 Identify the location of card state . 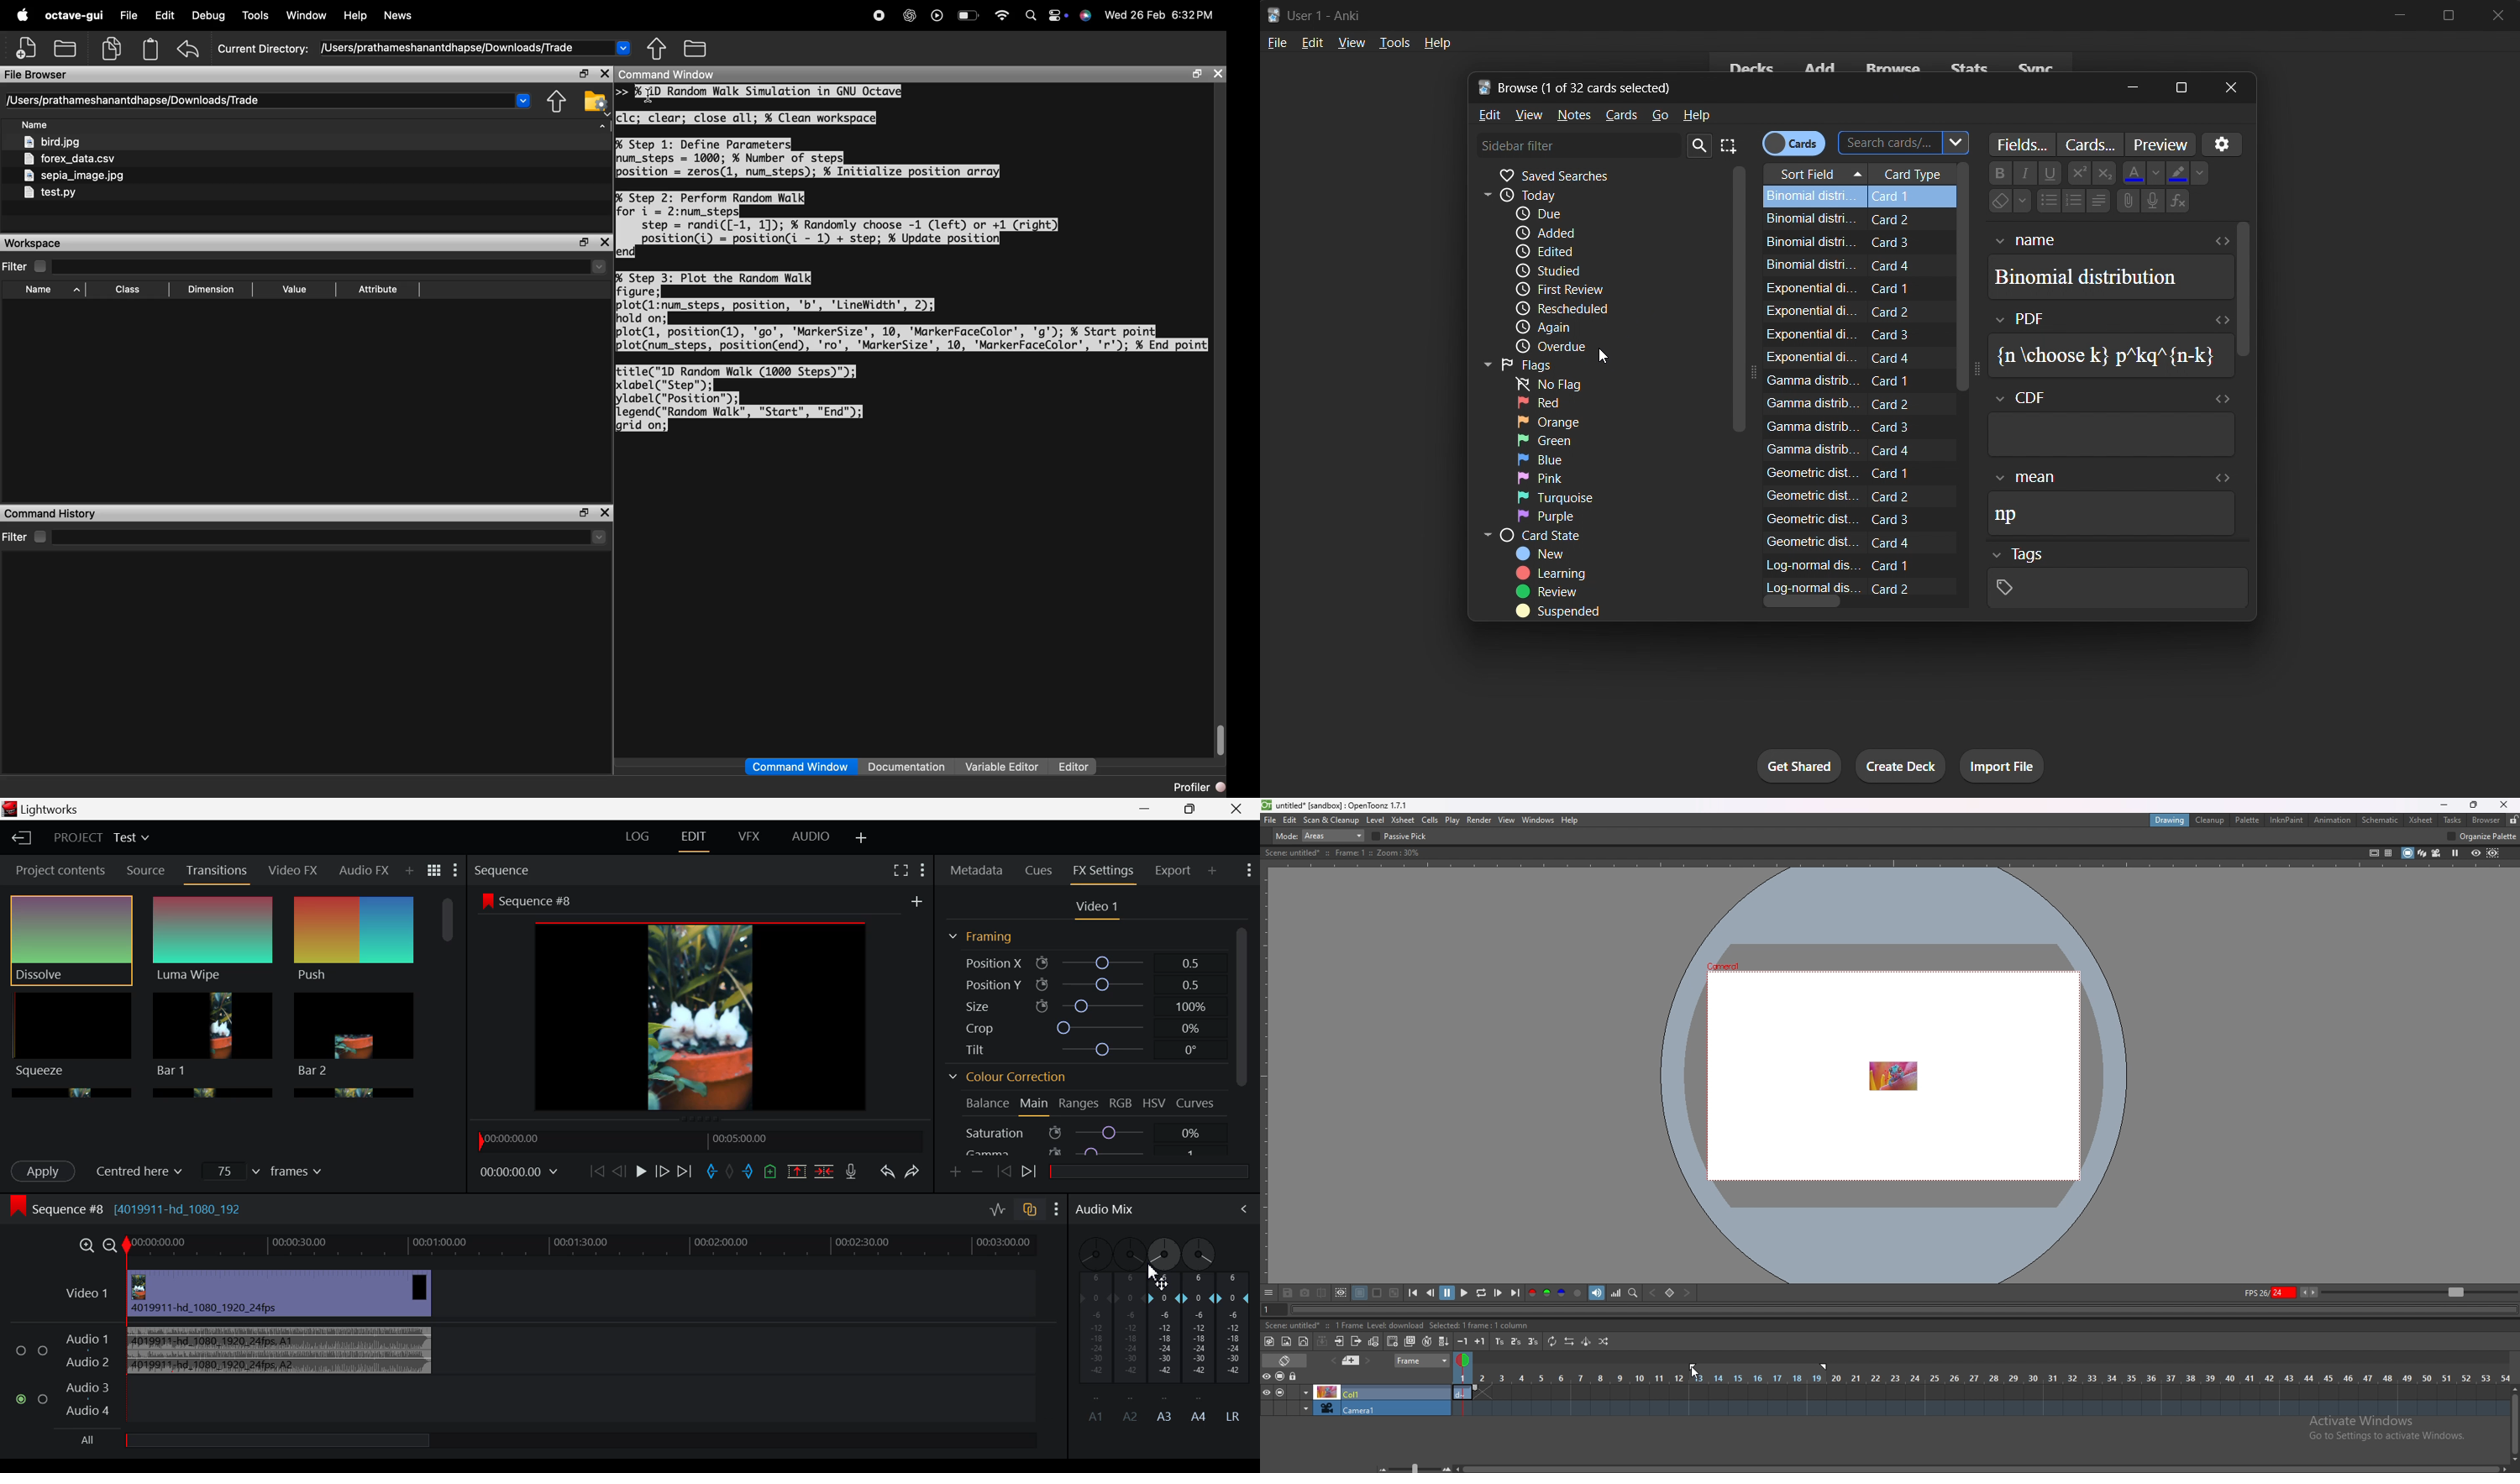
(1591, 535).